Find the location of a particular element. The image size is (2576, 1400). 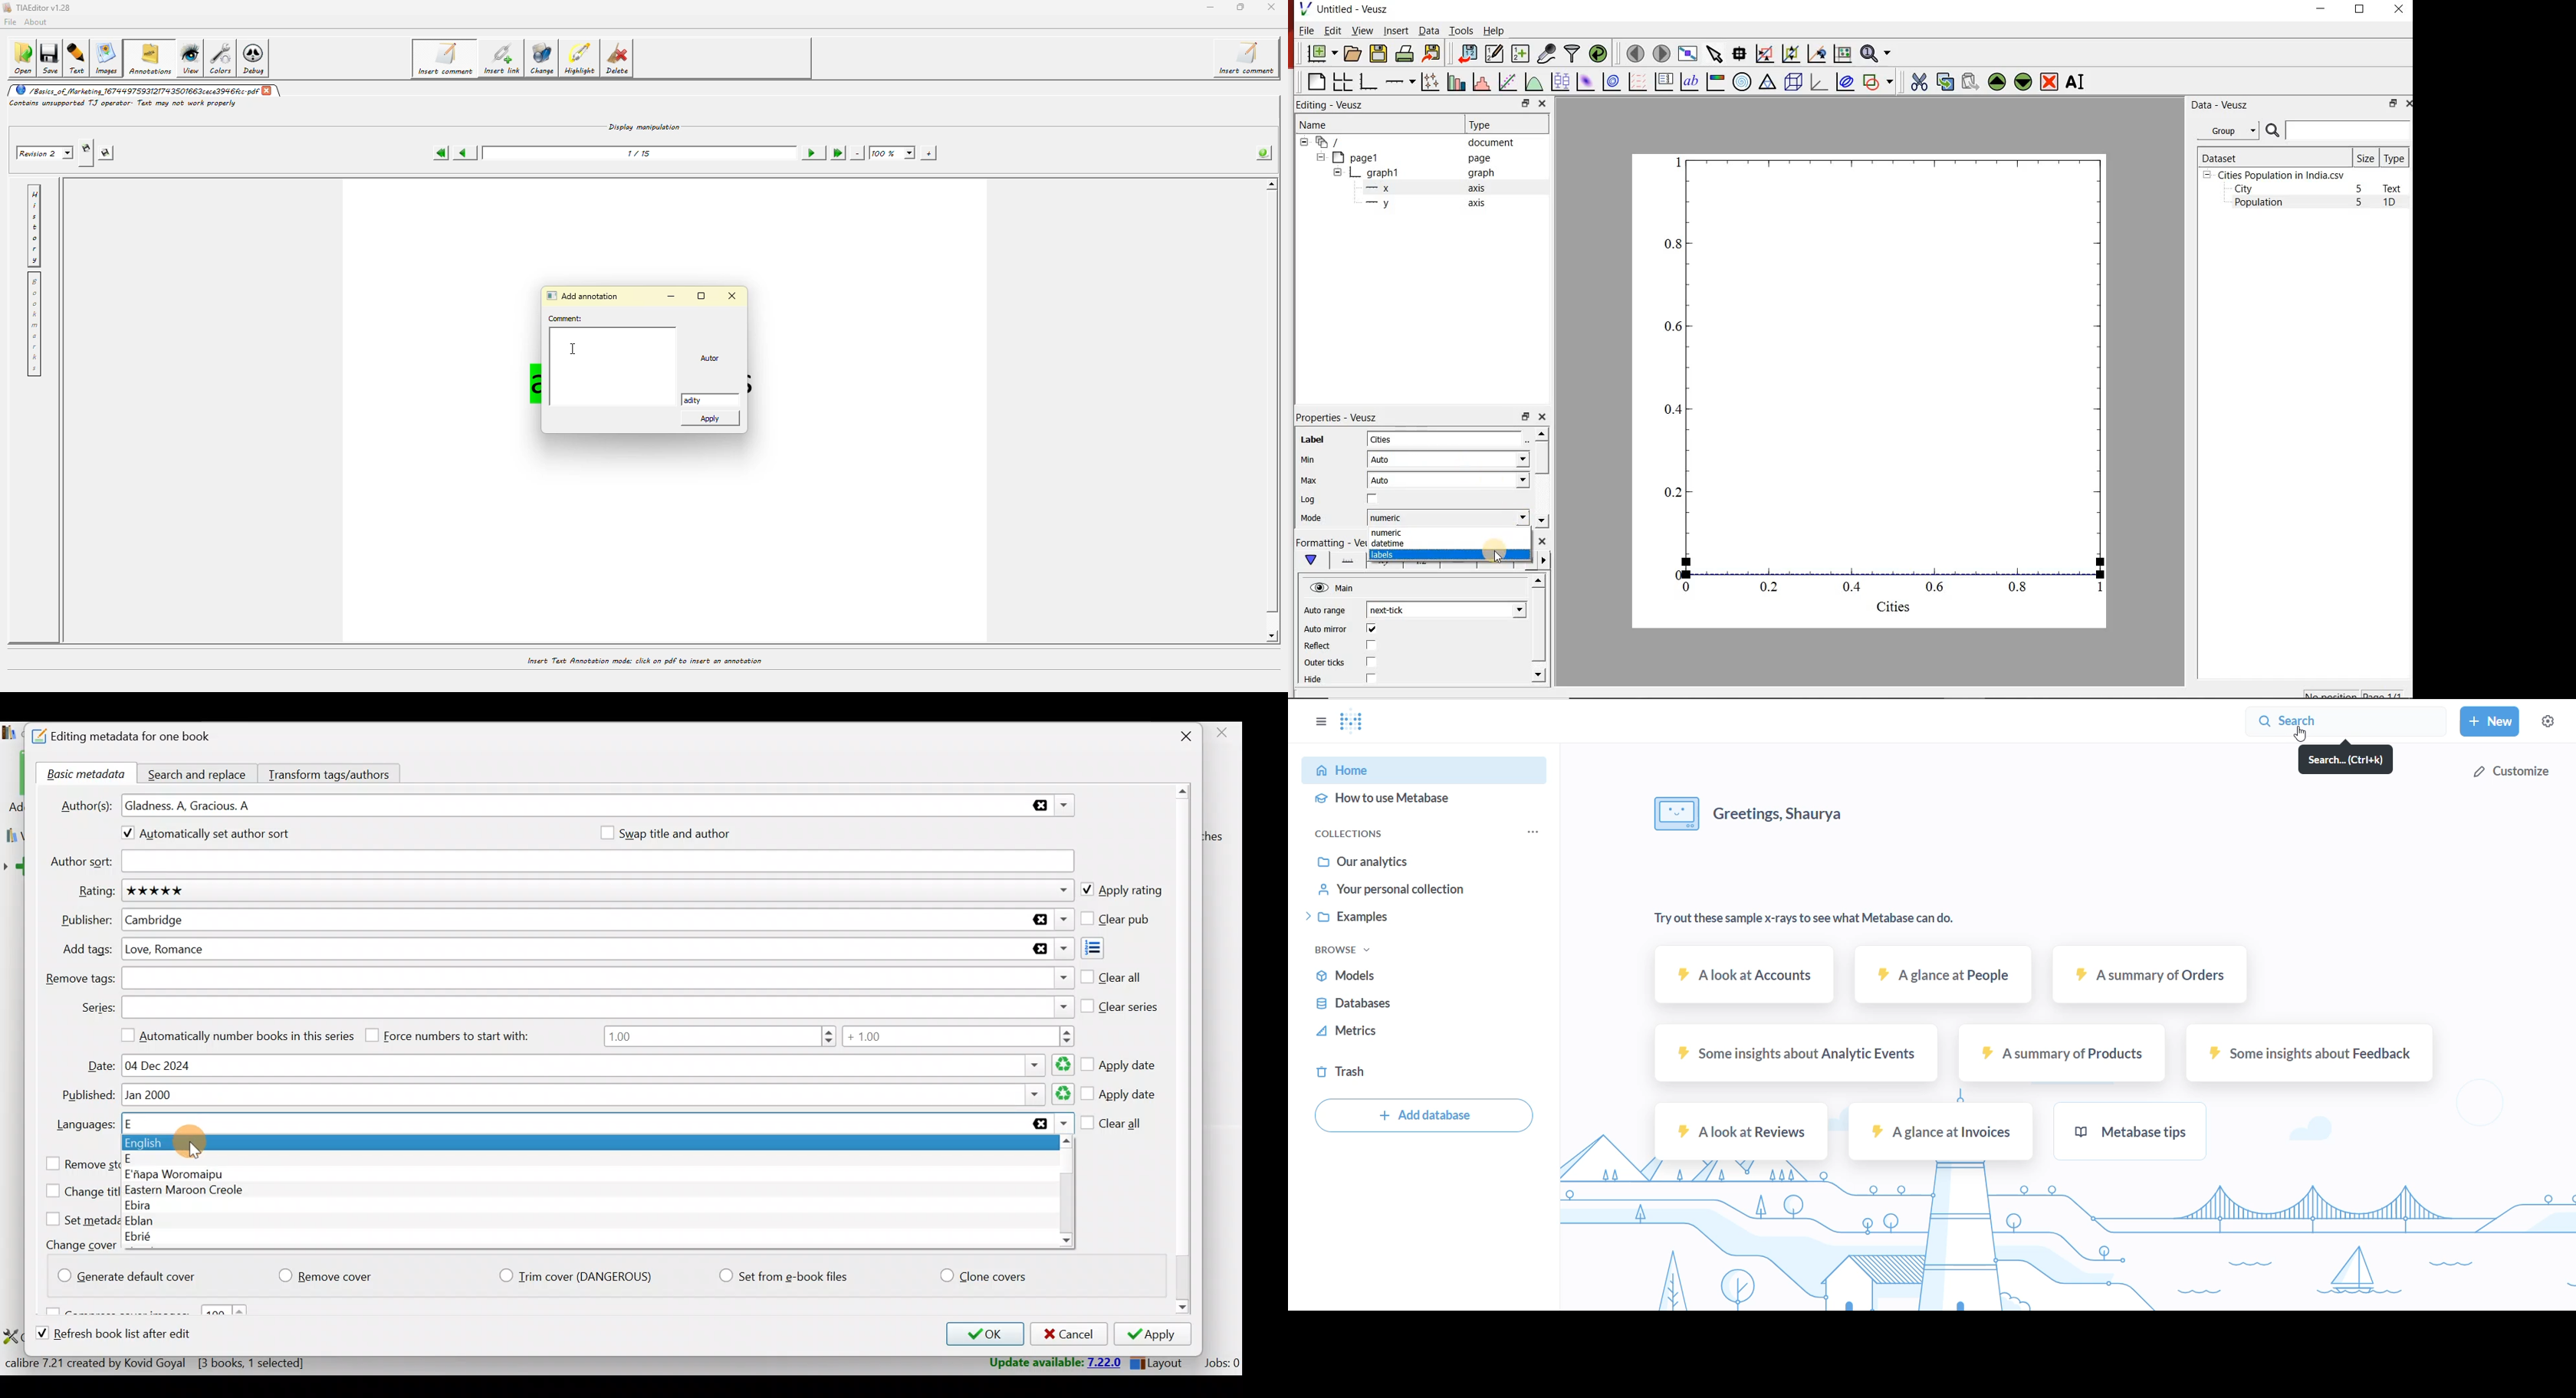

Apply is located at coordinates (1157, 1336).